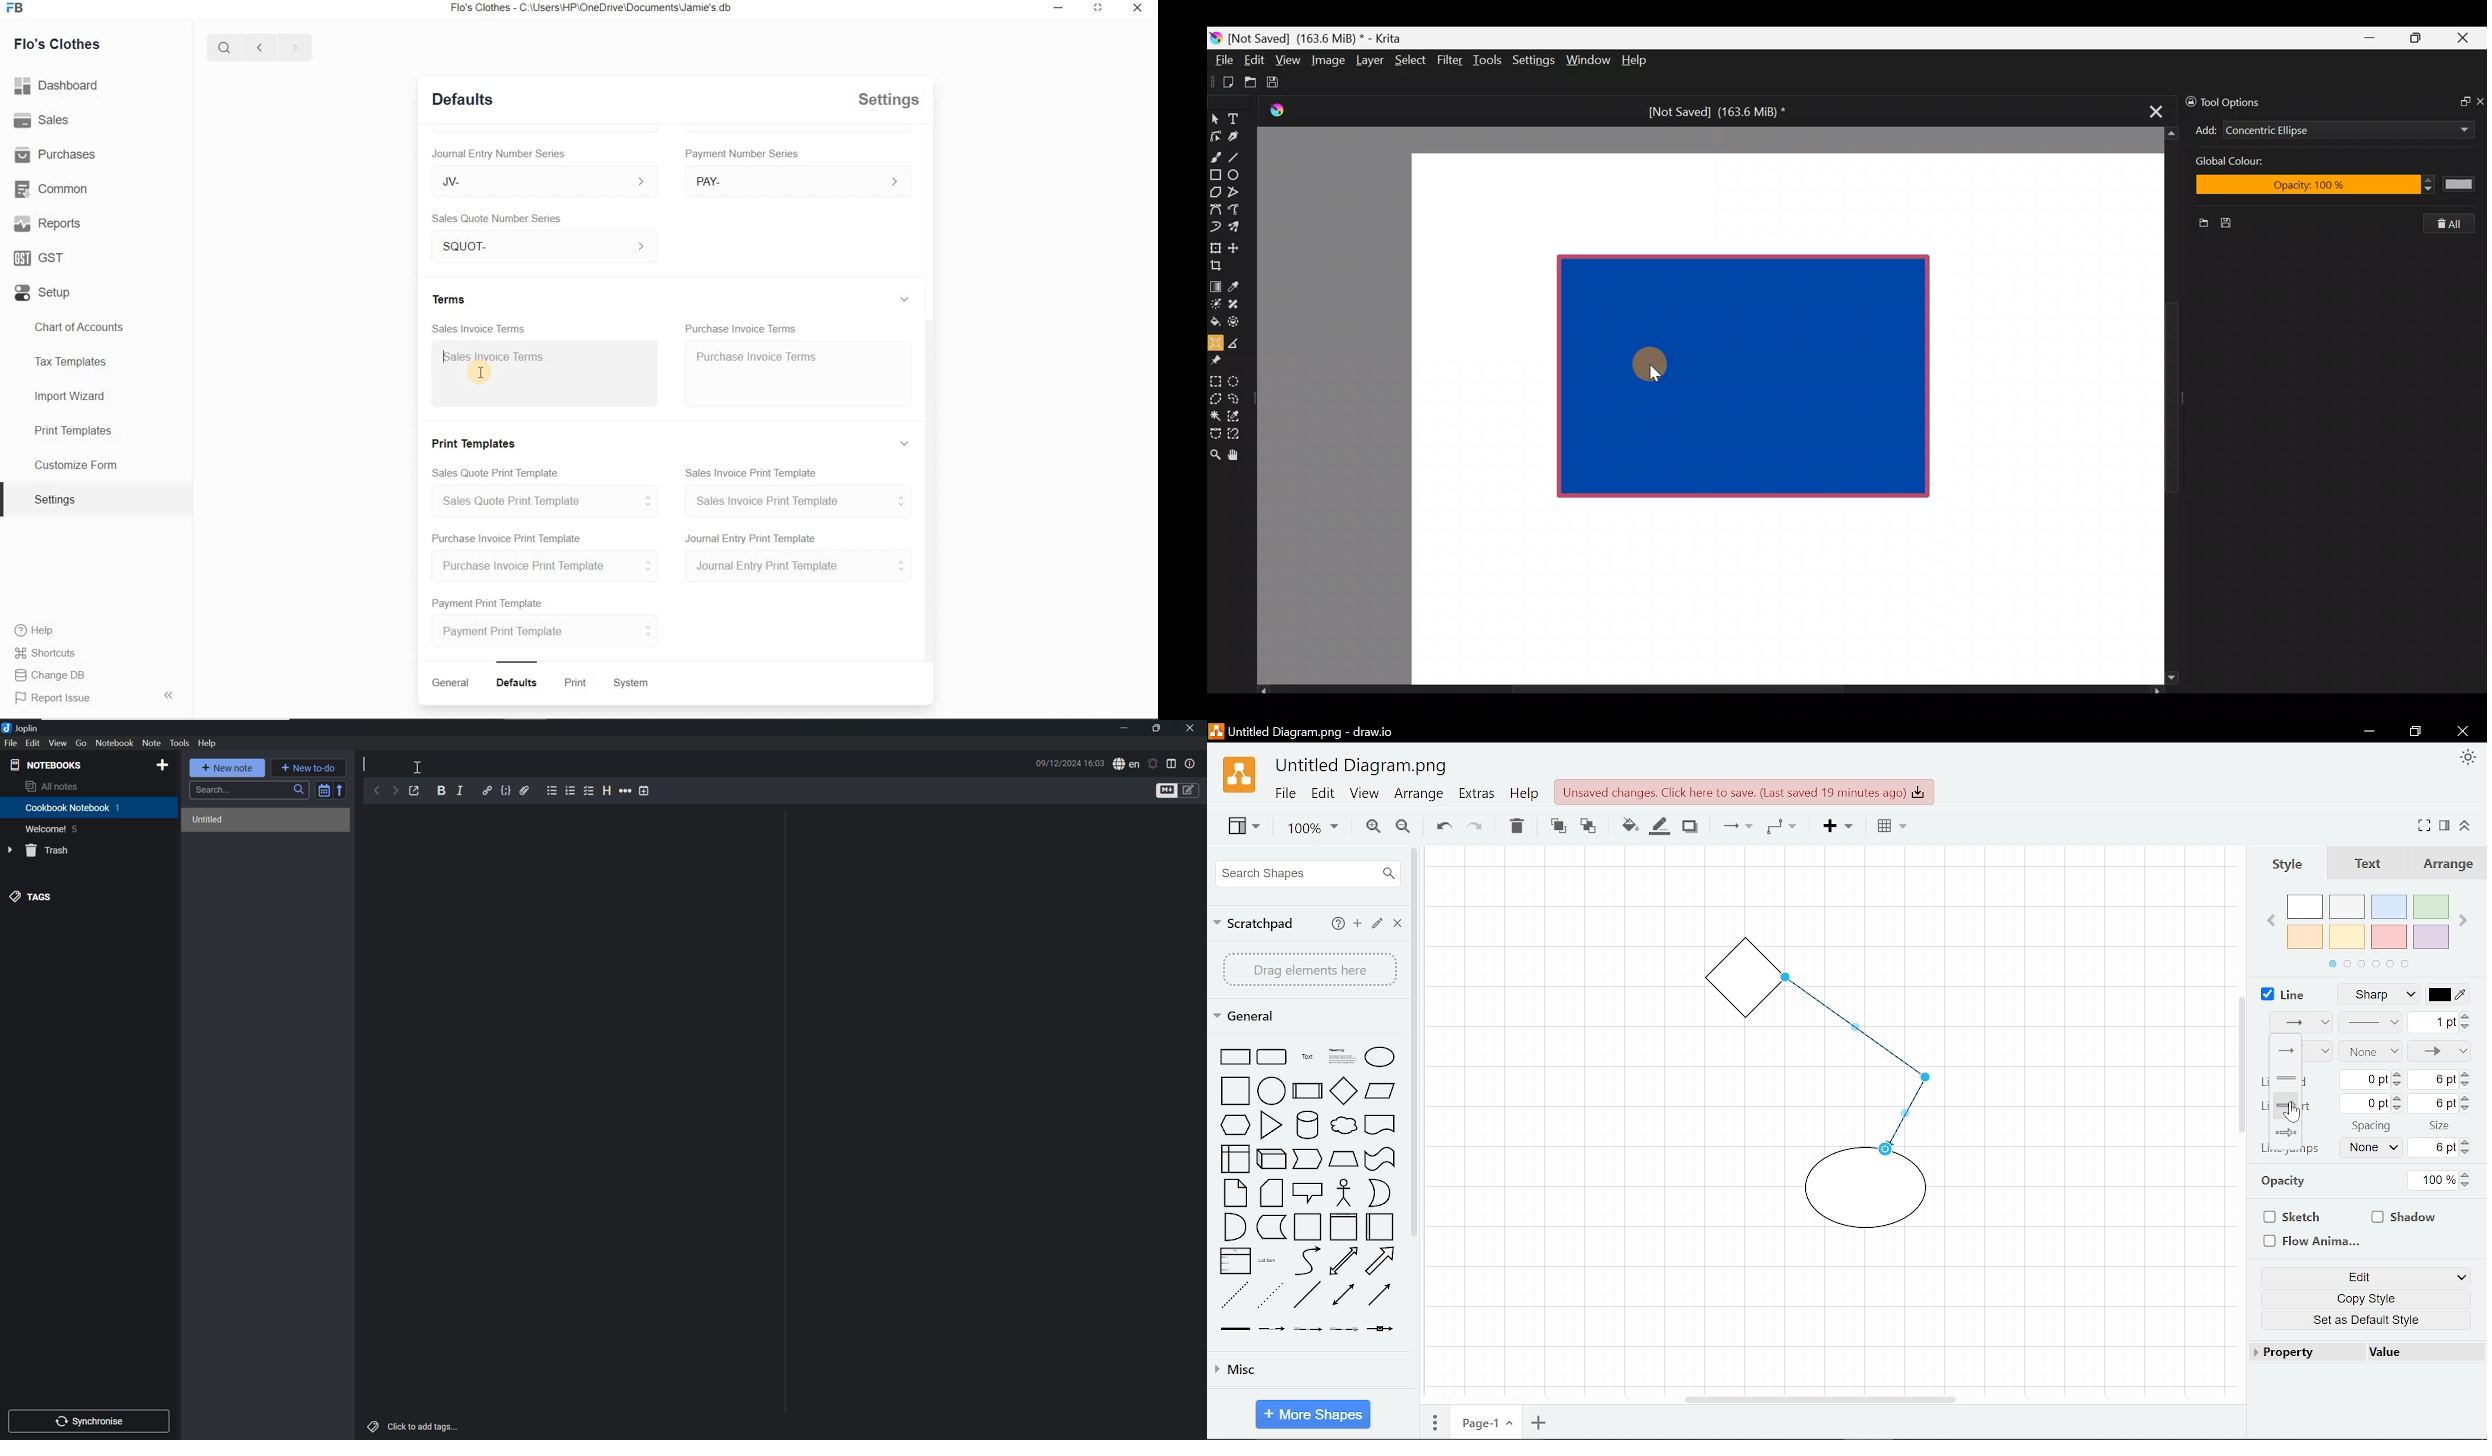 The height and width of the screenshot is (1456, 2492). I want to click on Page-1 , so click(1484, 1424).